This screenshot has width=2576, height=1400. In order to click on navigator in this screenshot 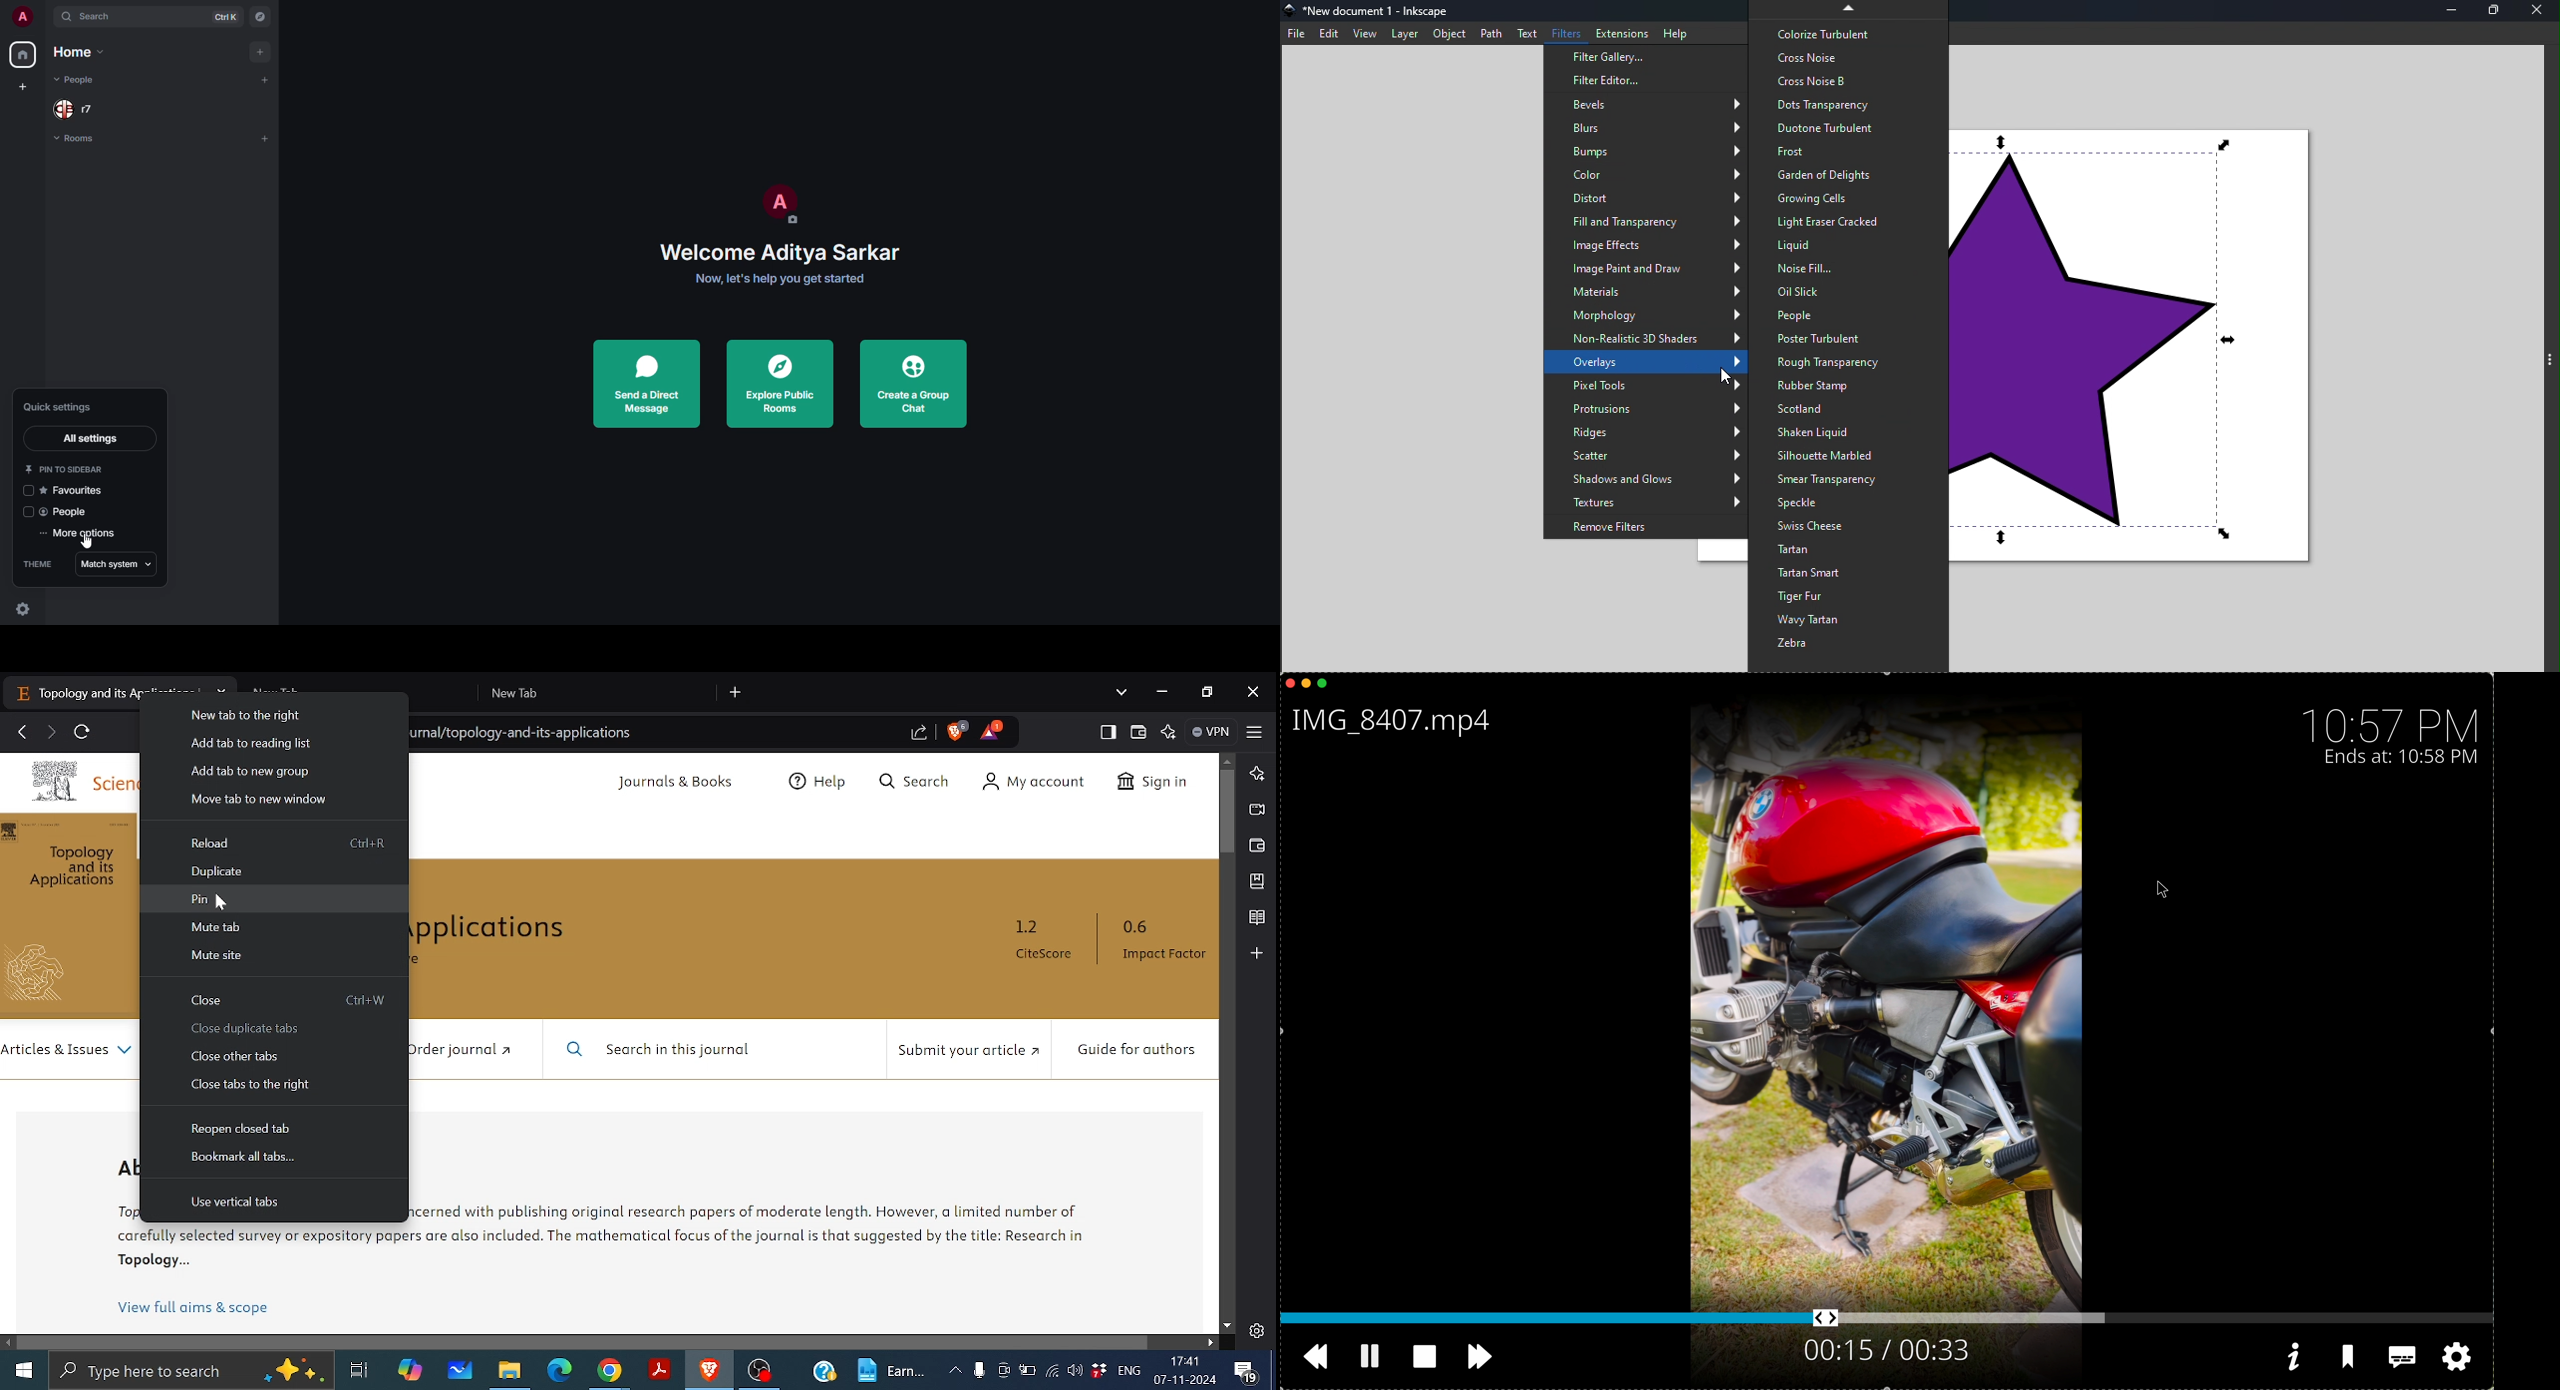, I will do `click(262, 17)`.